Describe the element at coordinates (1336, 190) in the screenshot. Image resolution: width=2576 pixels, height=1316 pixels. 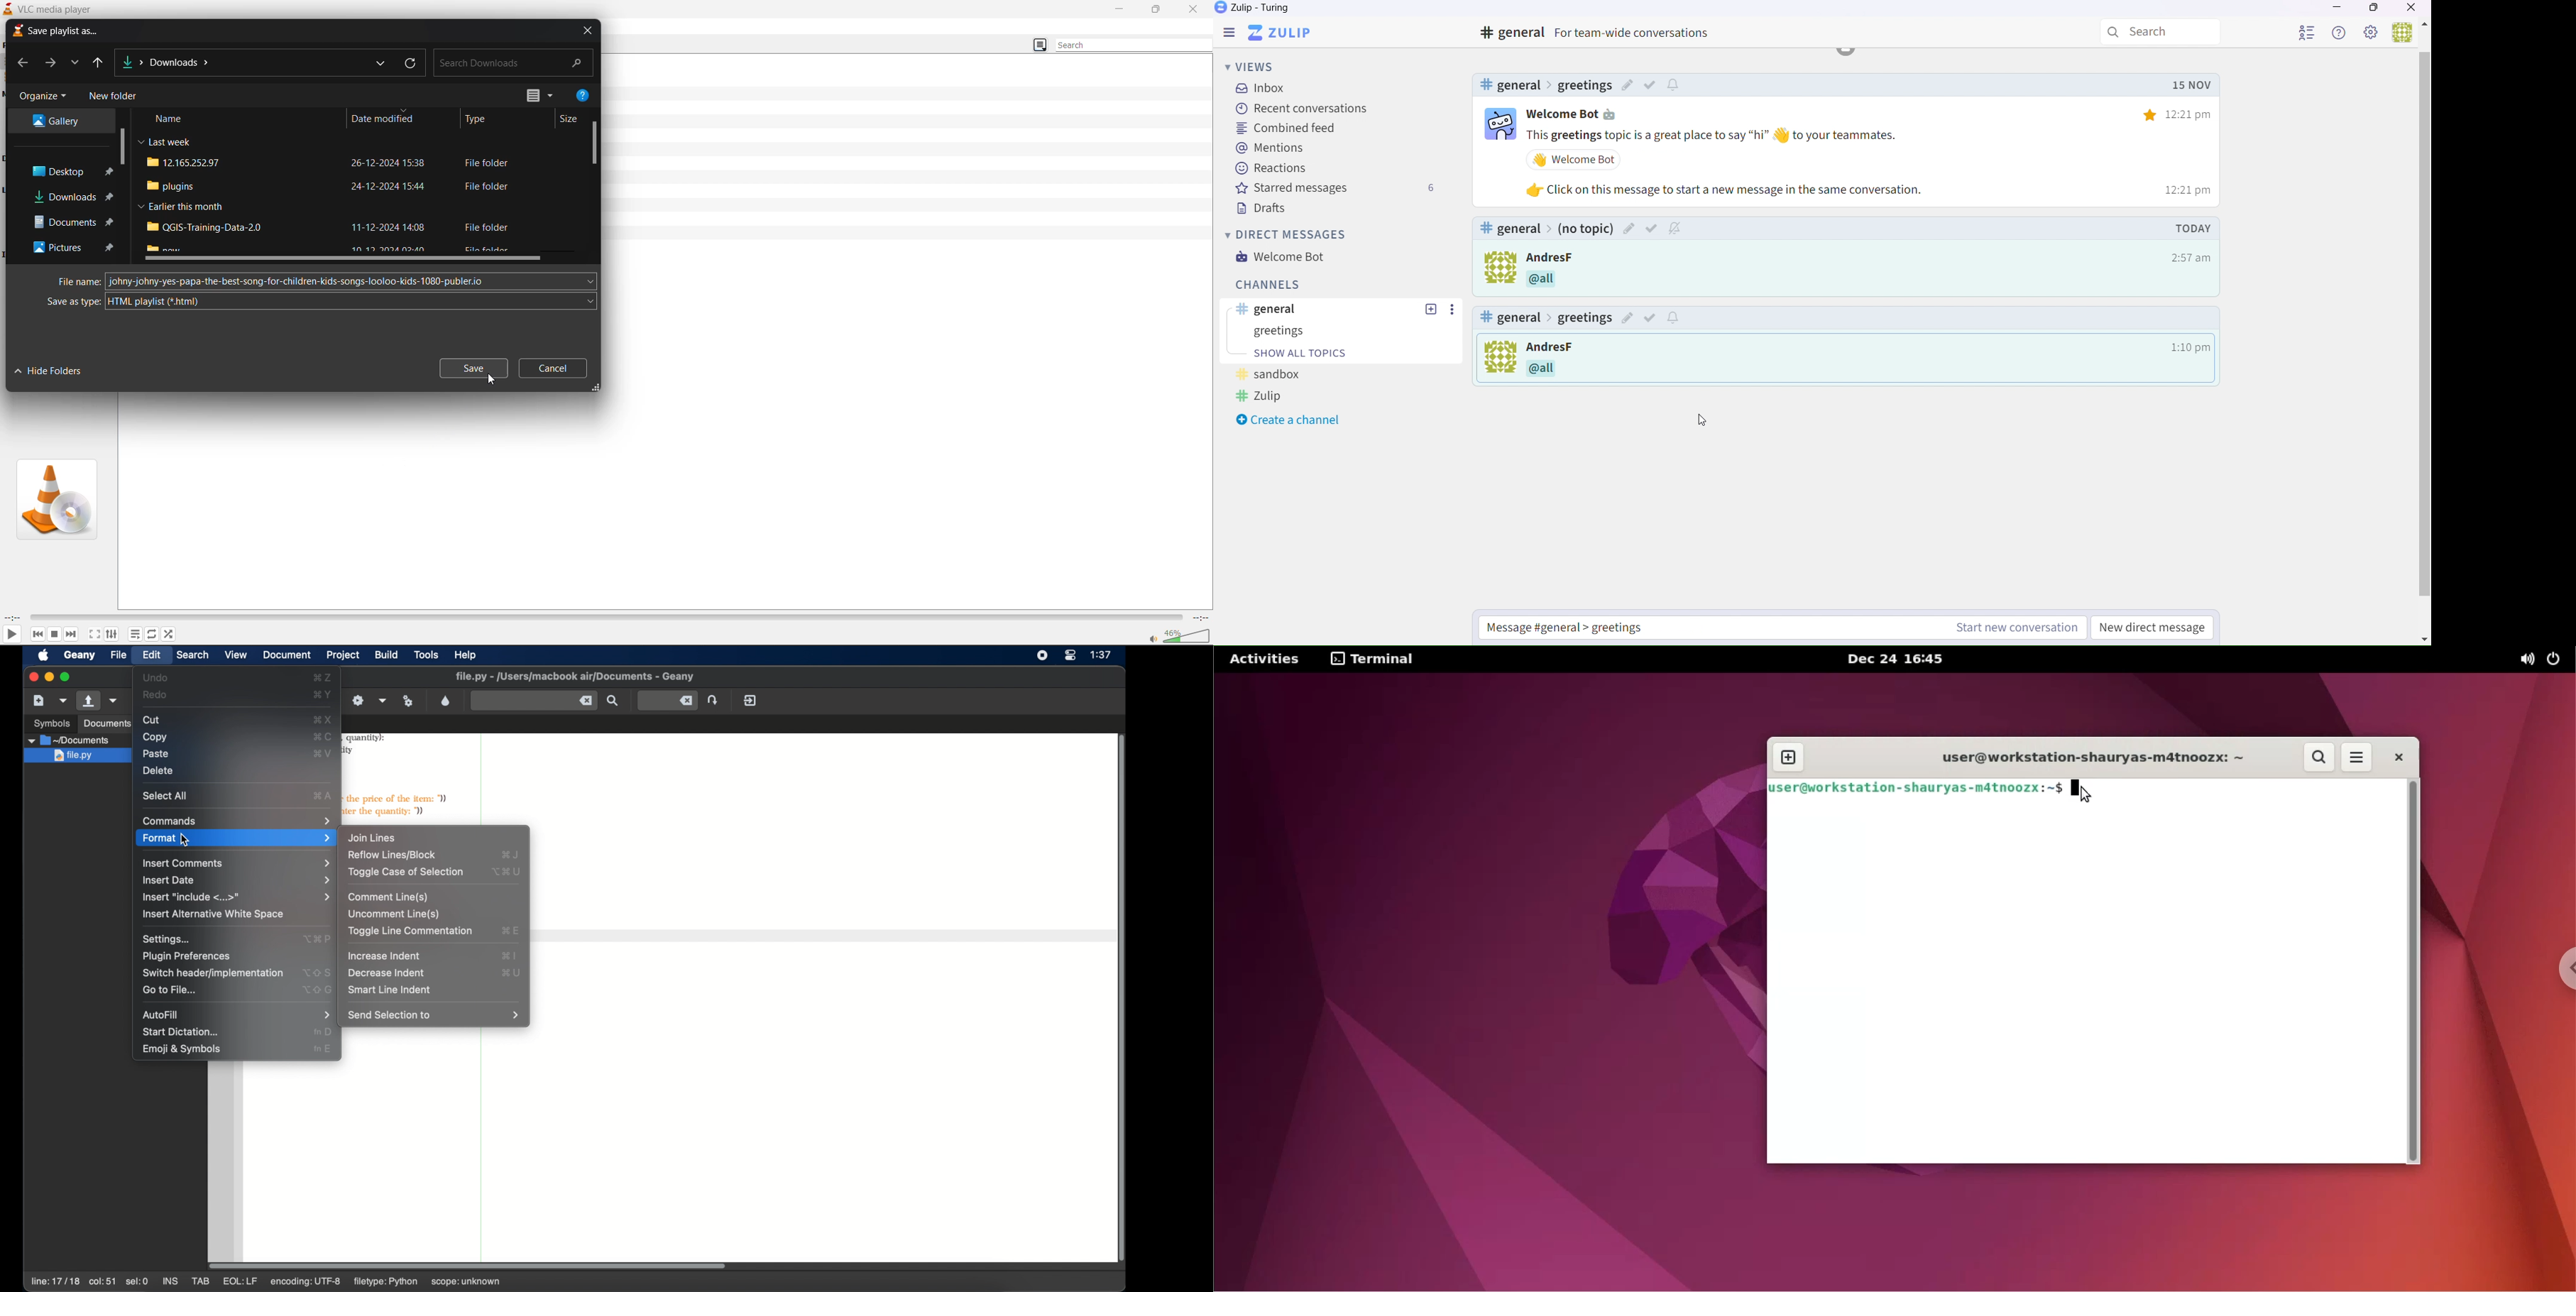
I see `Starred messages` at that location.